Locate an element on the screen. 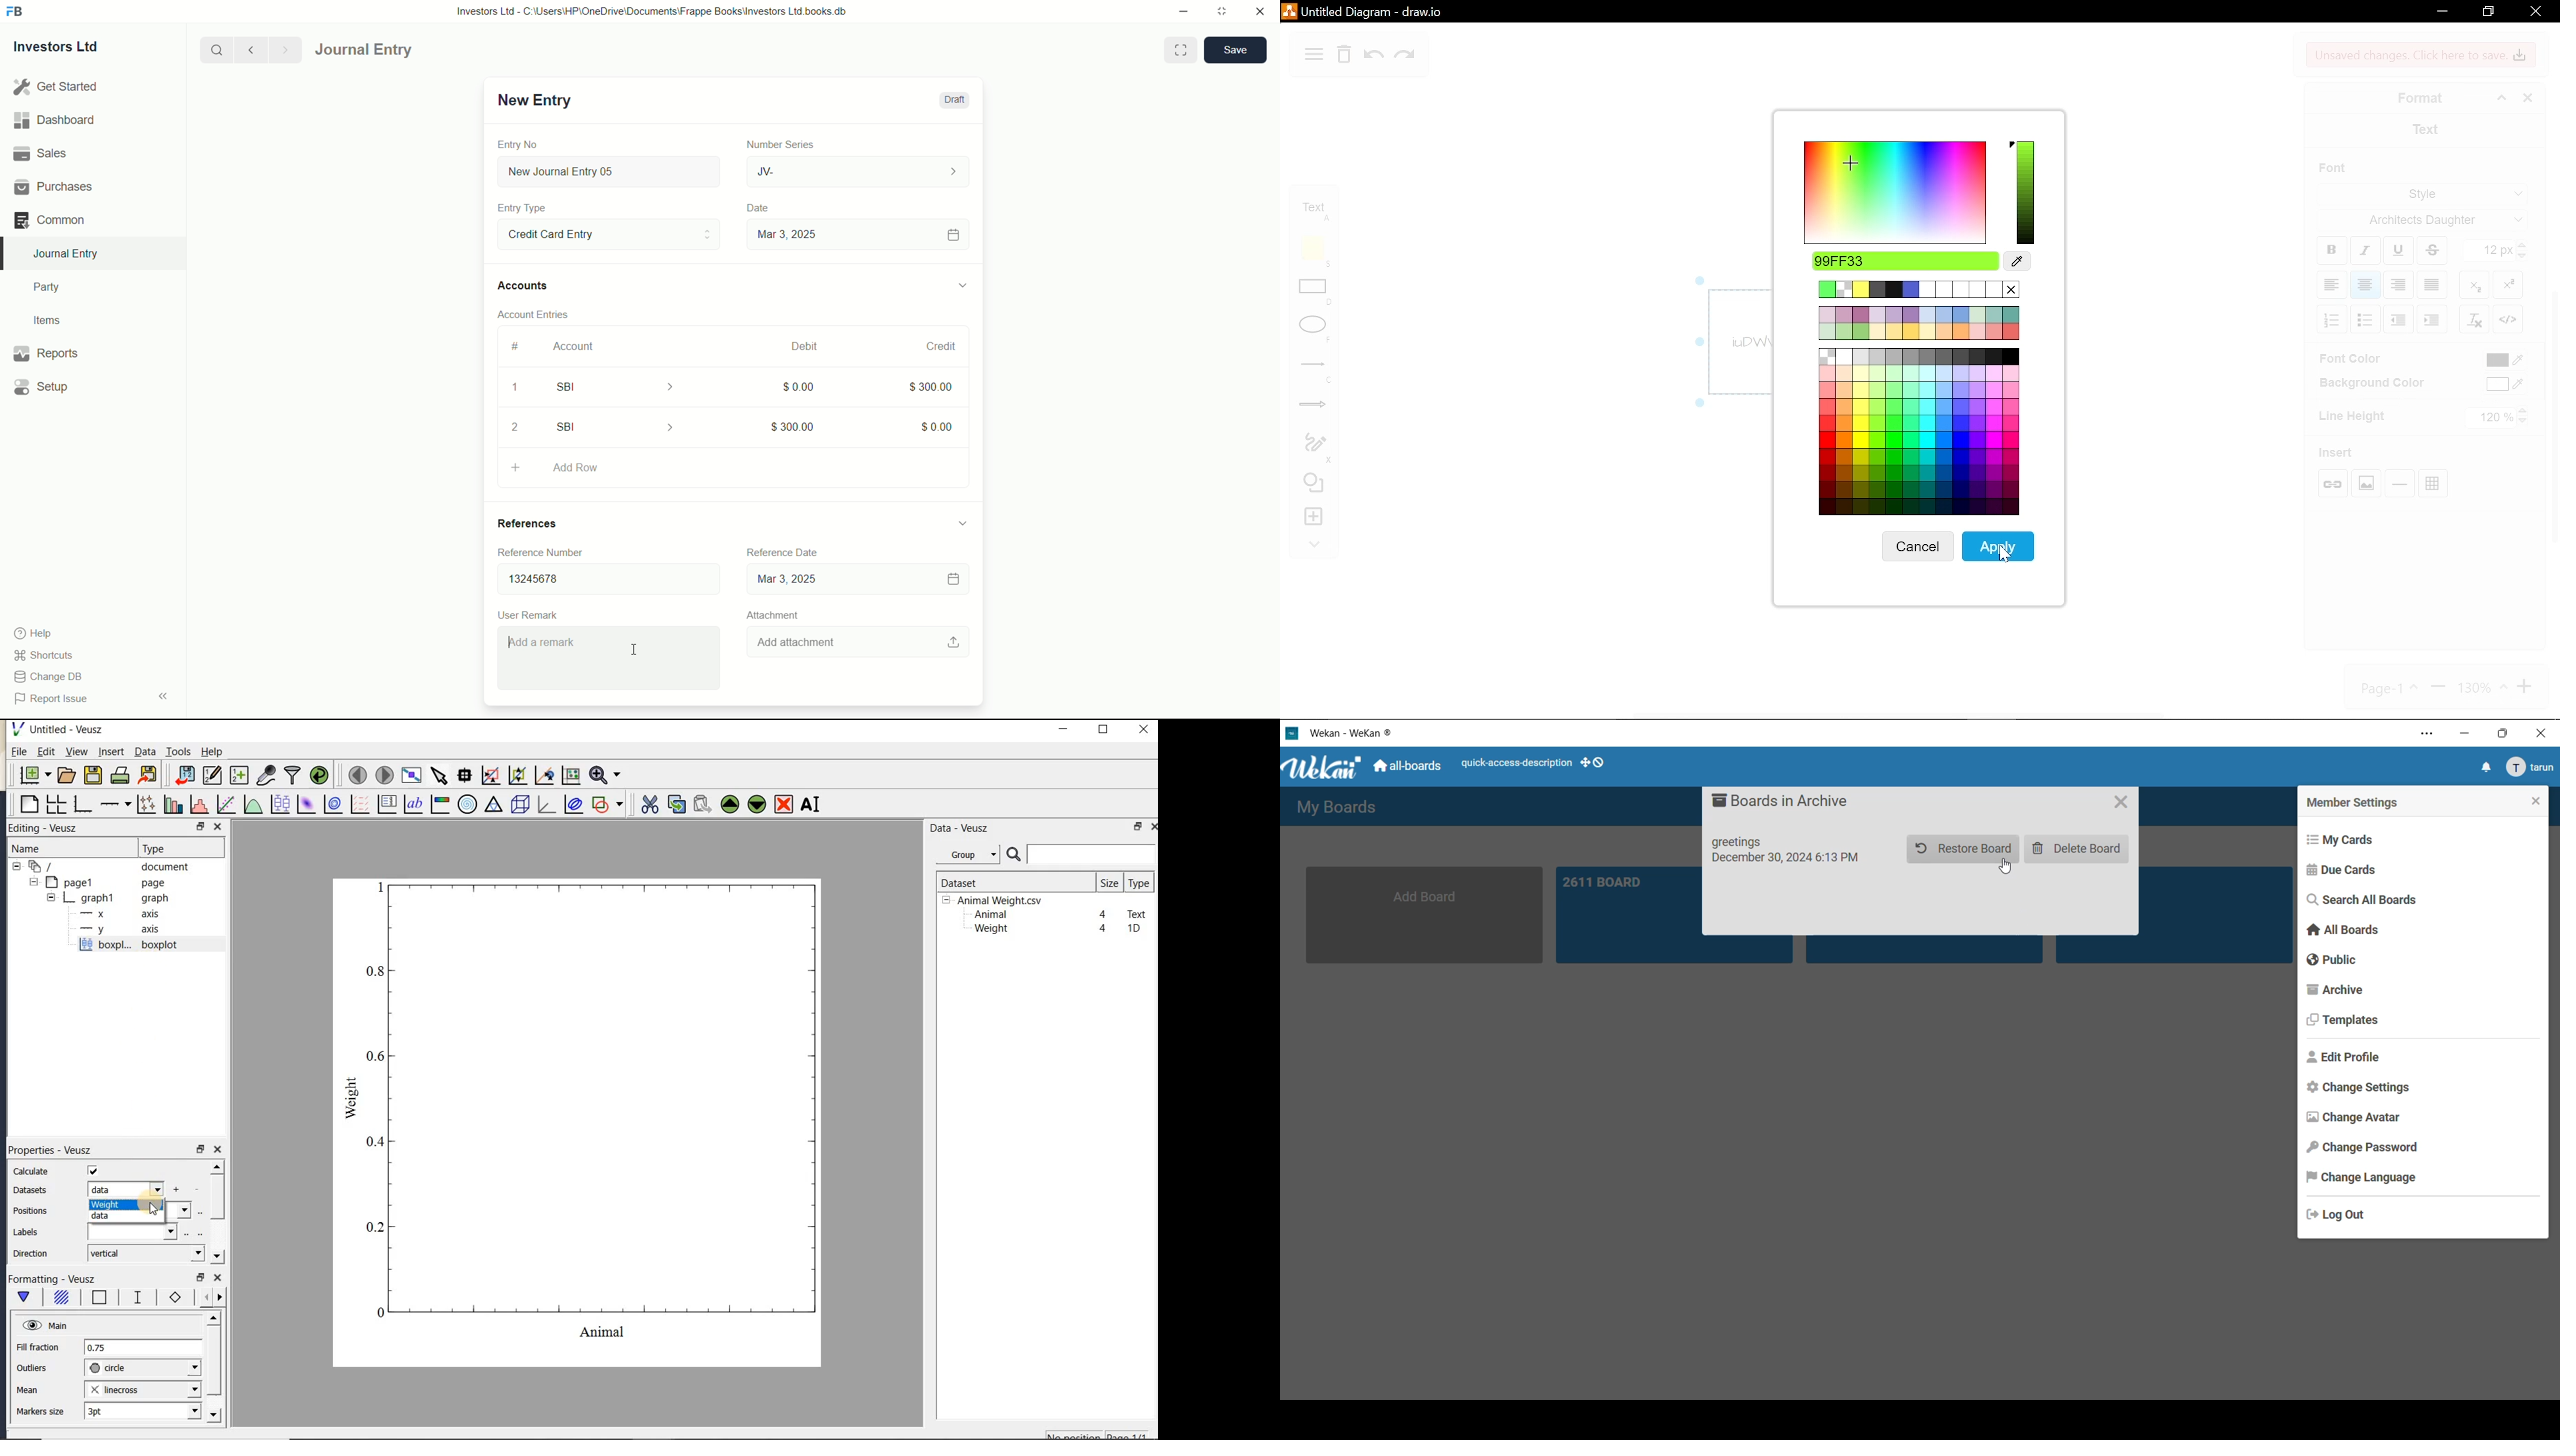 The width and height of the screenshot is (2576, 1456). restore is located at coordinates (200, 1149).